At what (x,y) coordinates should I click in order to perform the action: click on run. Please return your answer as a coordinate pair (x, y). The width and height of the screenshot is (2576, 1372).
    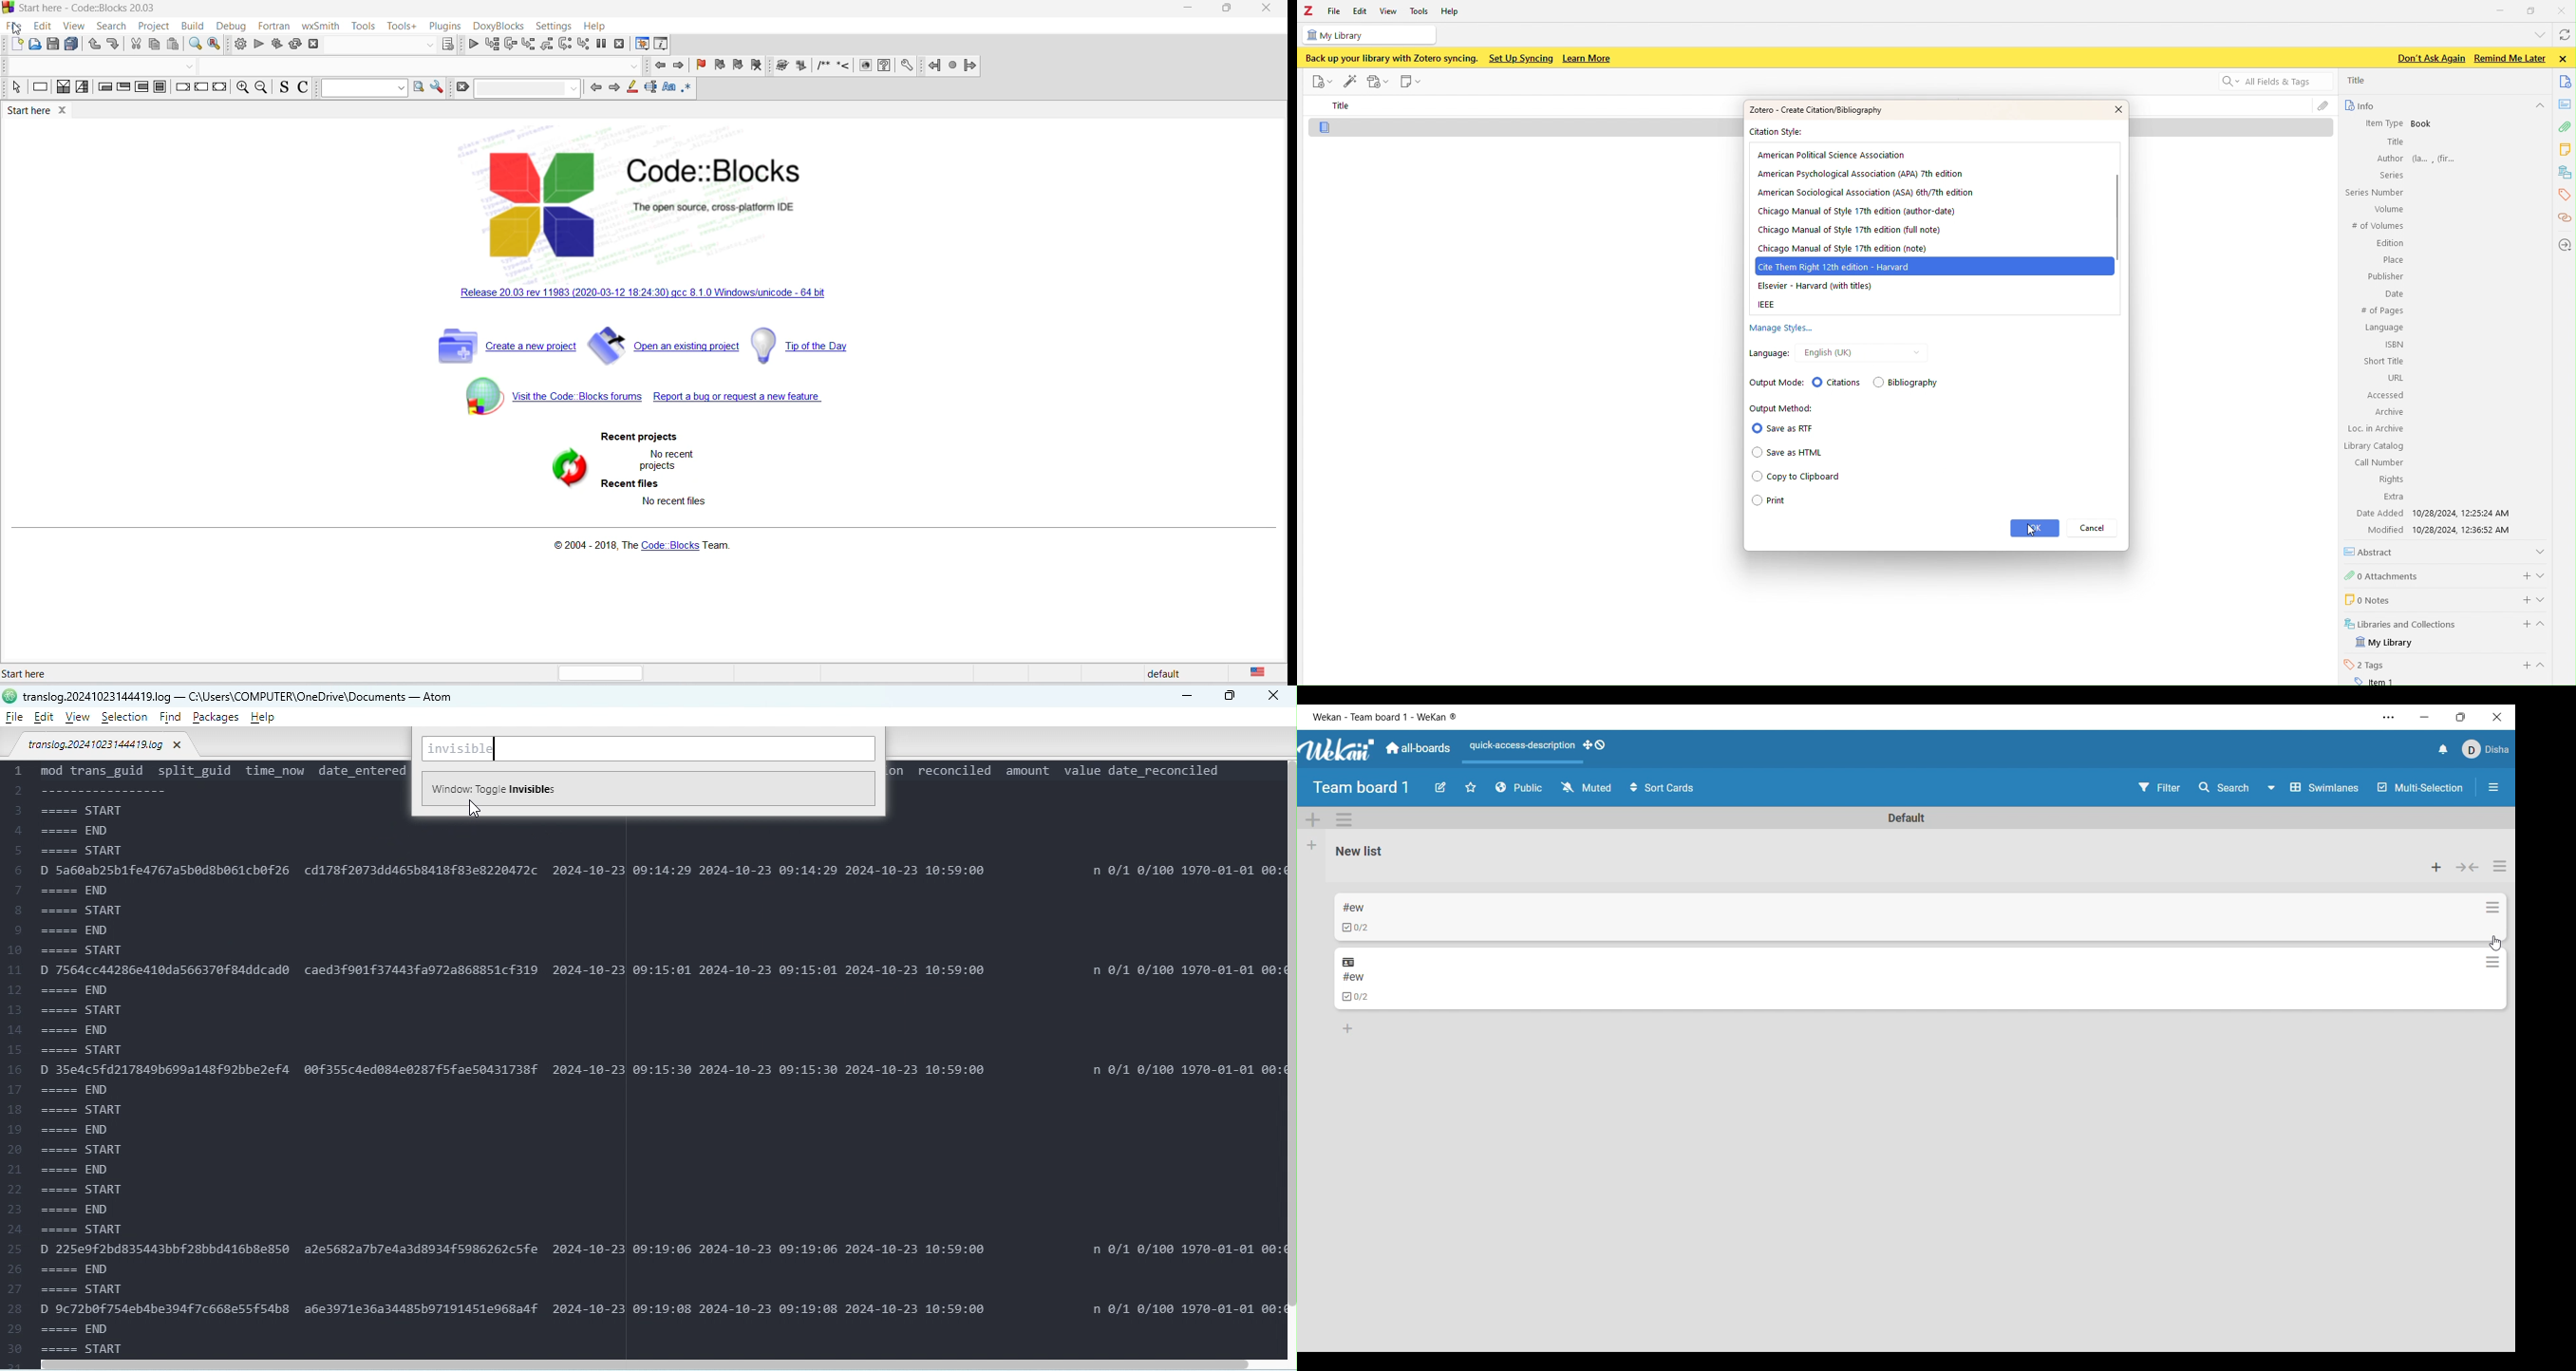
    Looking at the image, I should click on (258, 46).